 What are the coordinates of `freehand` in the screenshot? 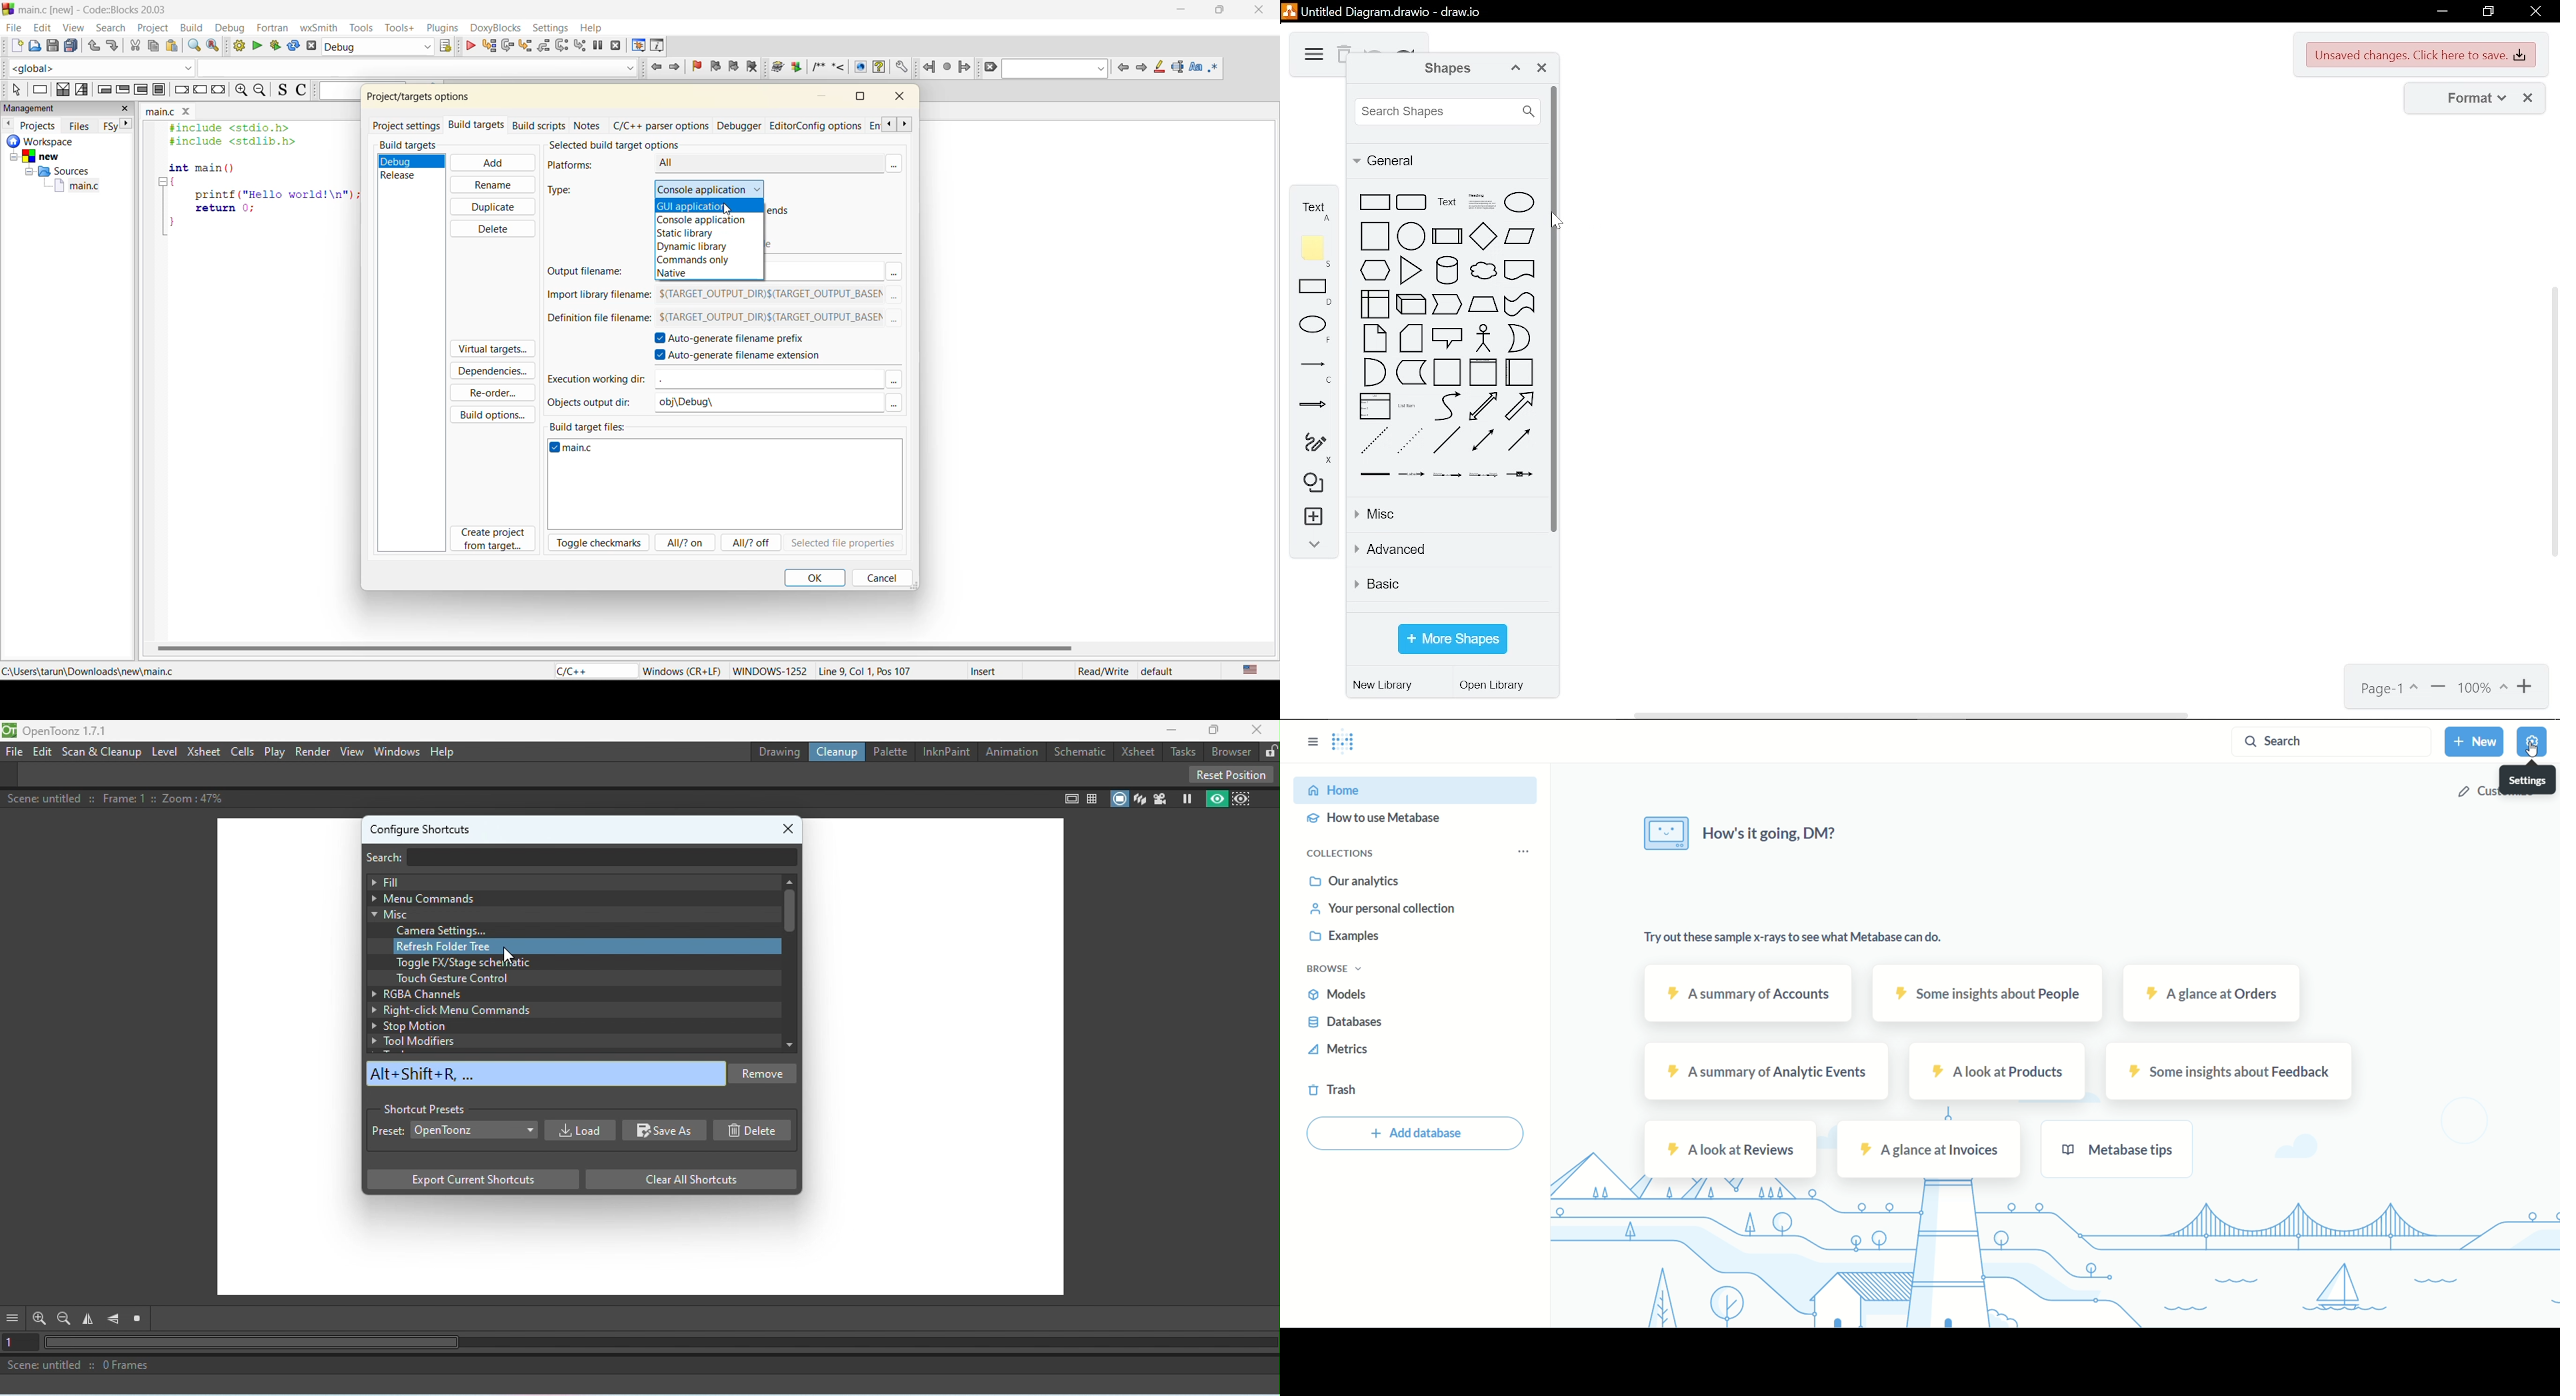 It's located at (1310, 448).